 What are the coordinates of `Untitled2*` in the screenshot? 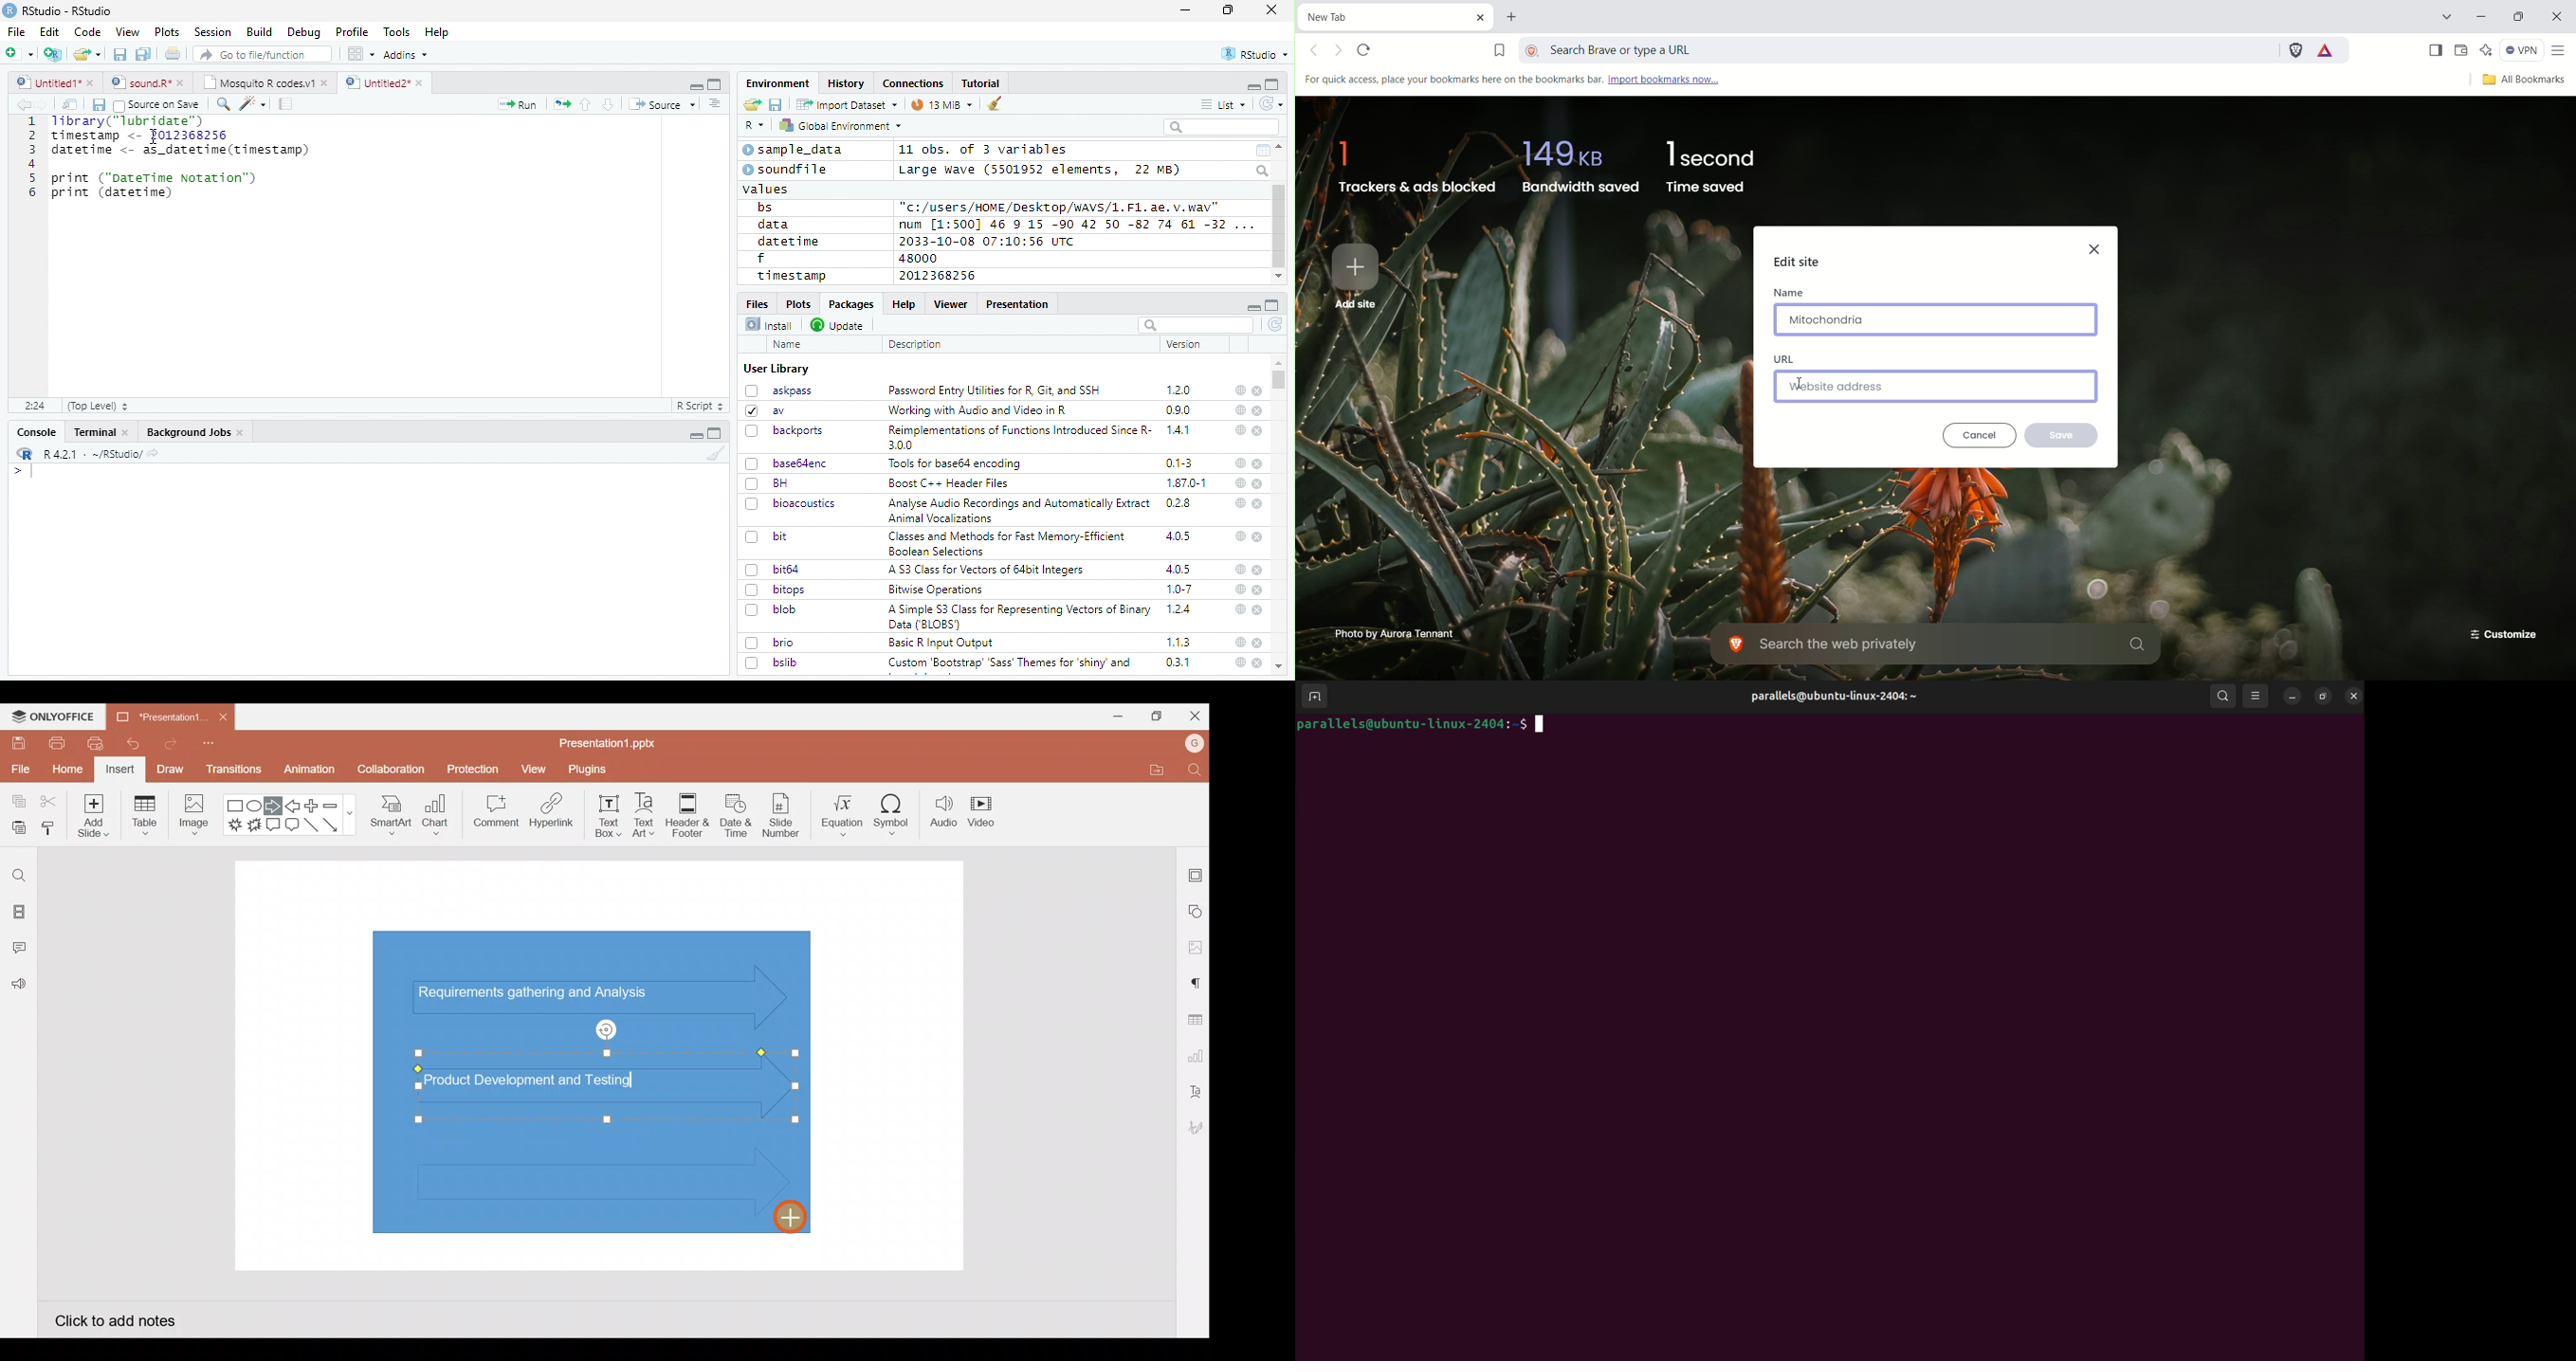 It's located at (388, 83).